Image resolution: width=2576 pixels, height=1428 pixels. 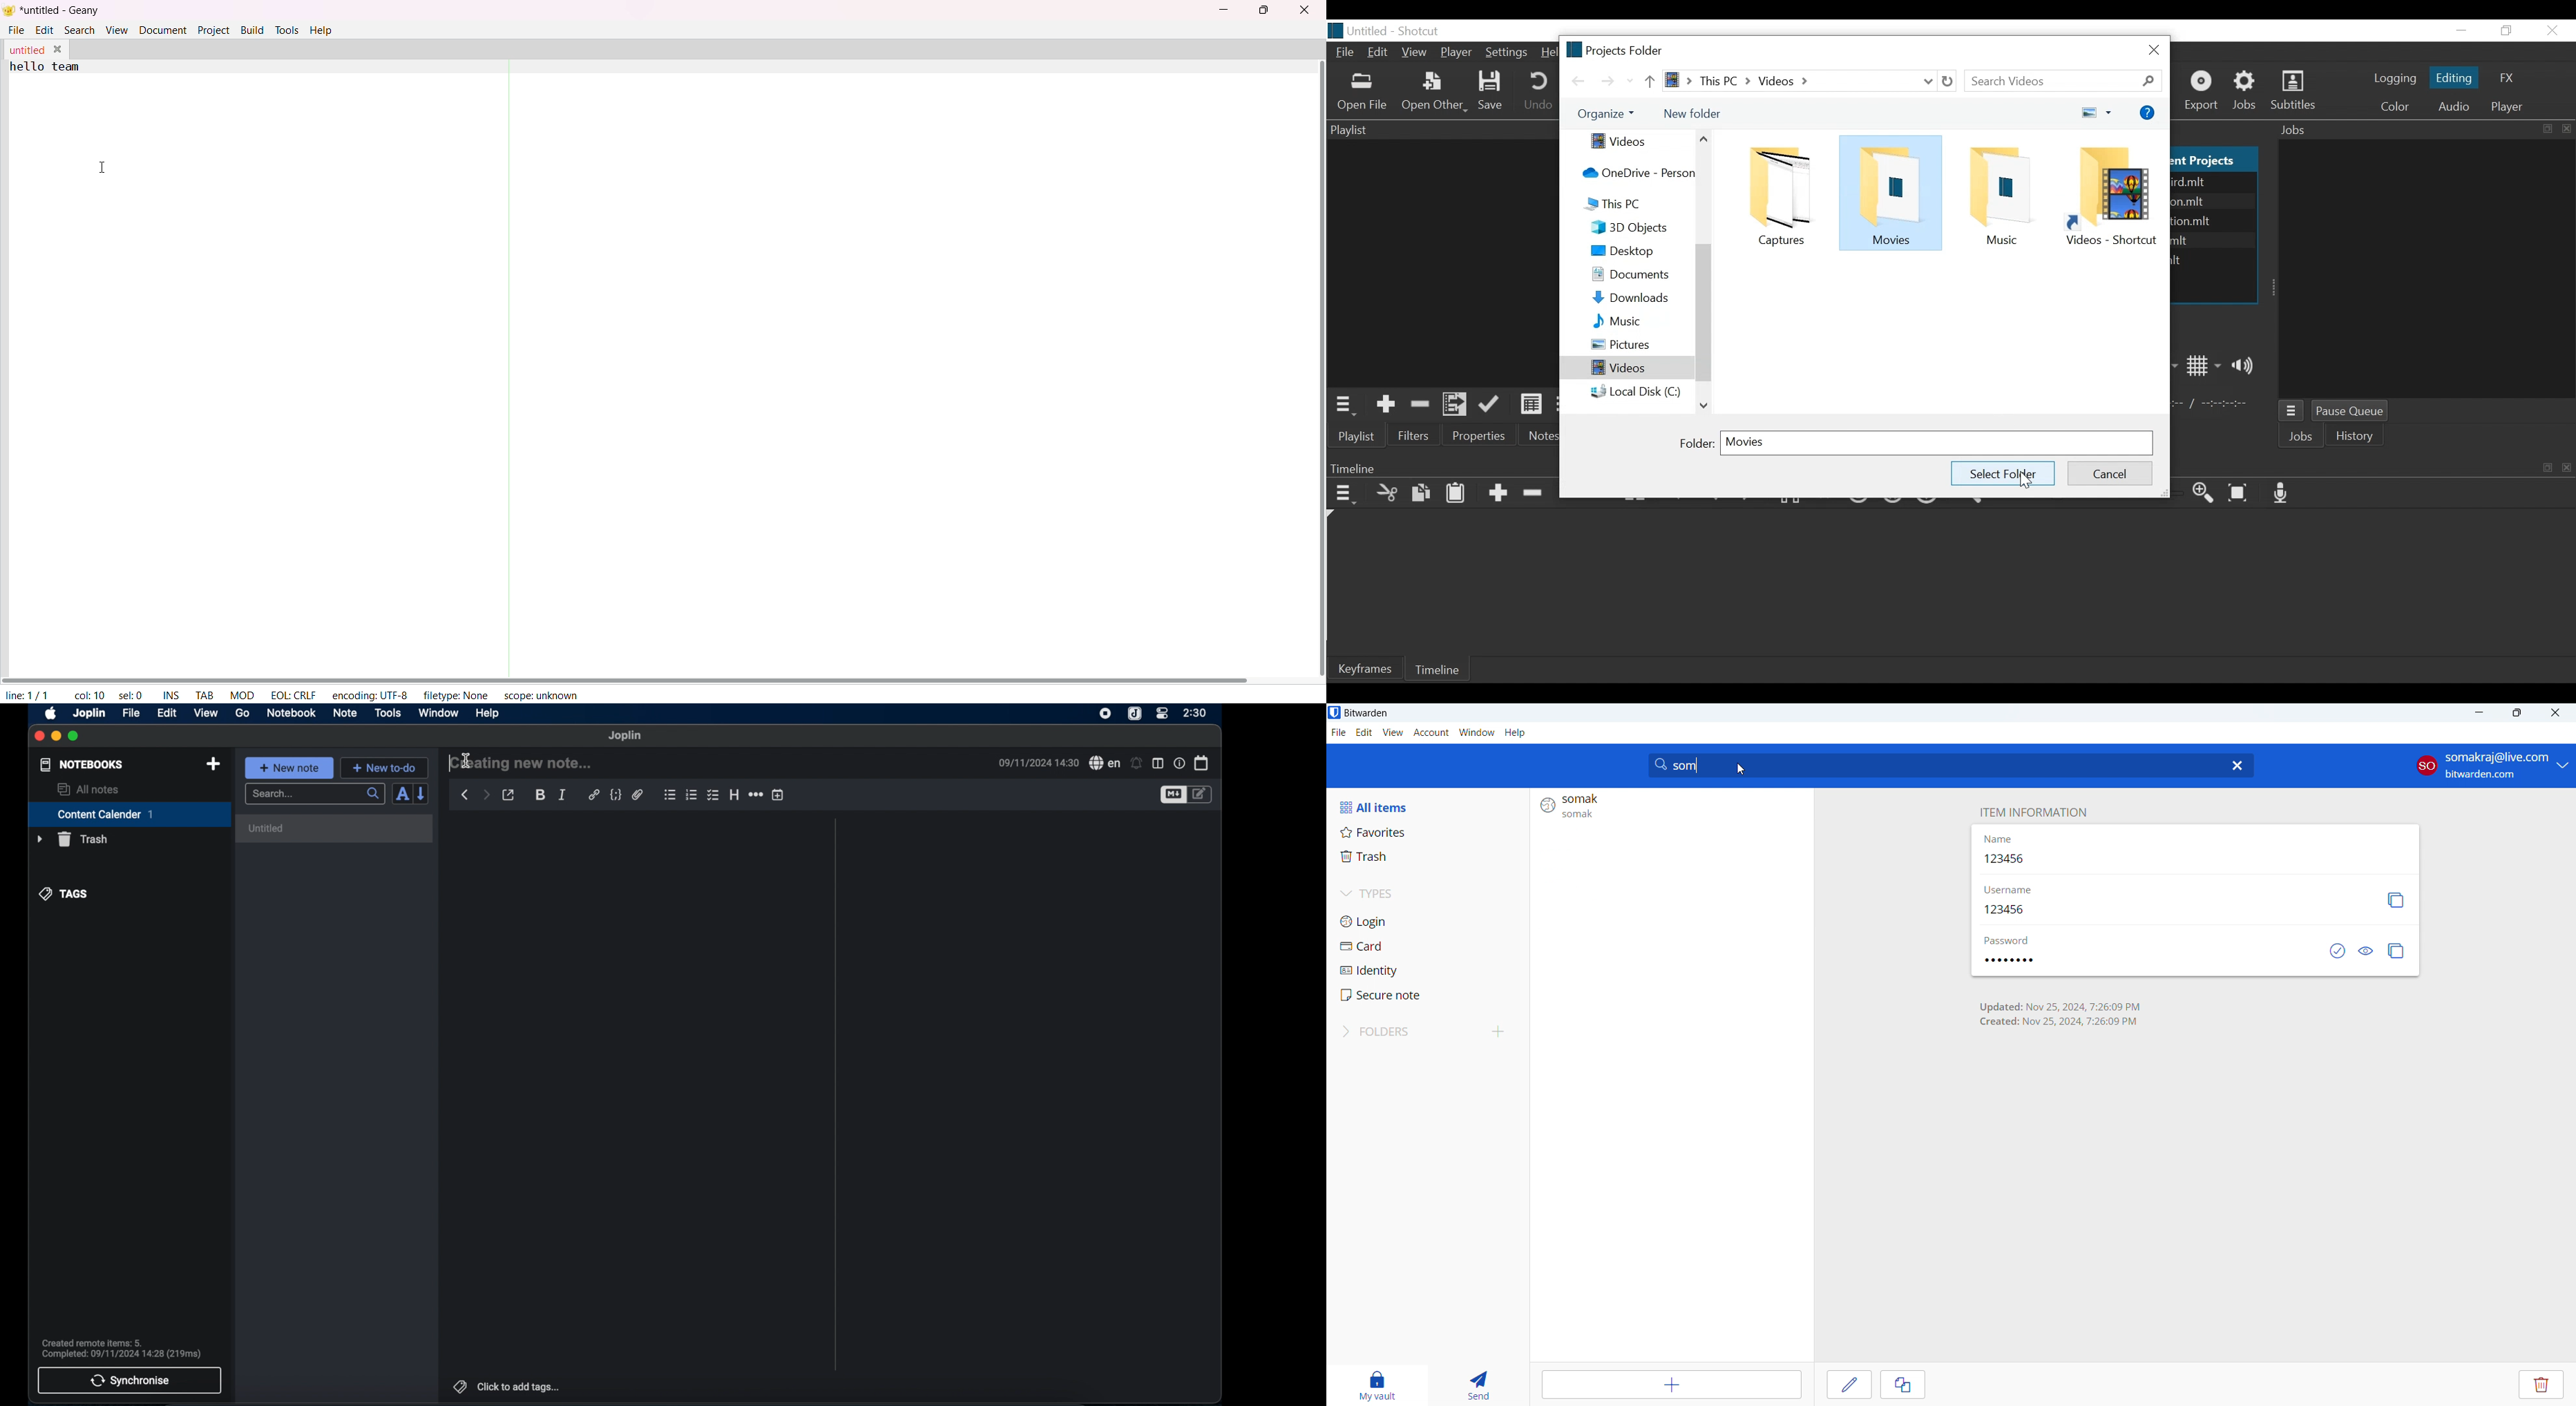 What do you see at coordinates (2380, 466) in the screenshot?
I see `Timeline Panel` at bounding box center [2380, 466].